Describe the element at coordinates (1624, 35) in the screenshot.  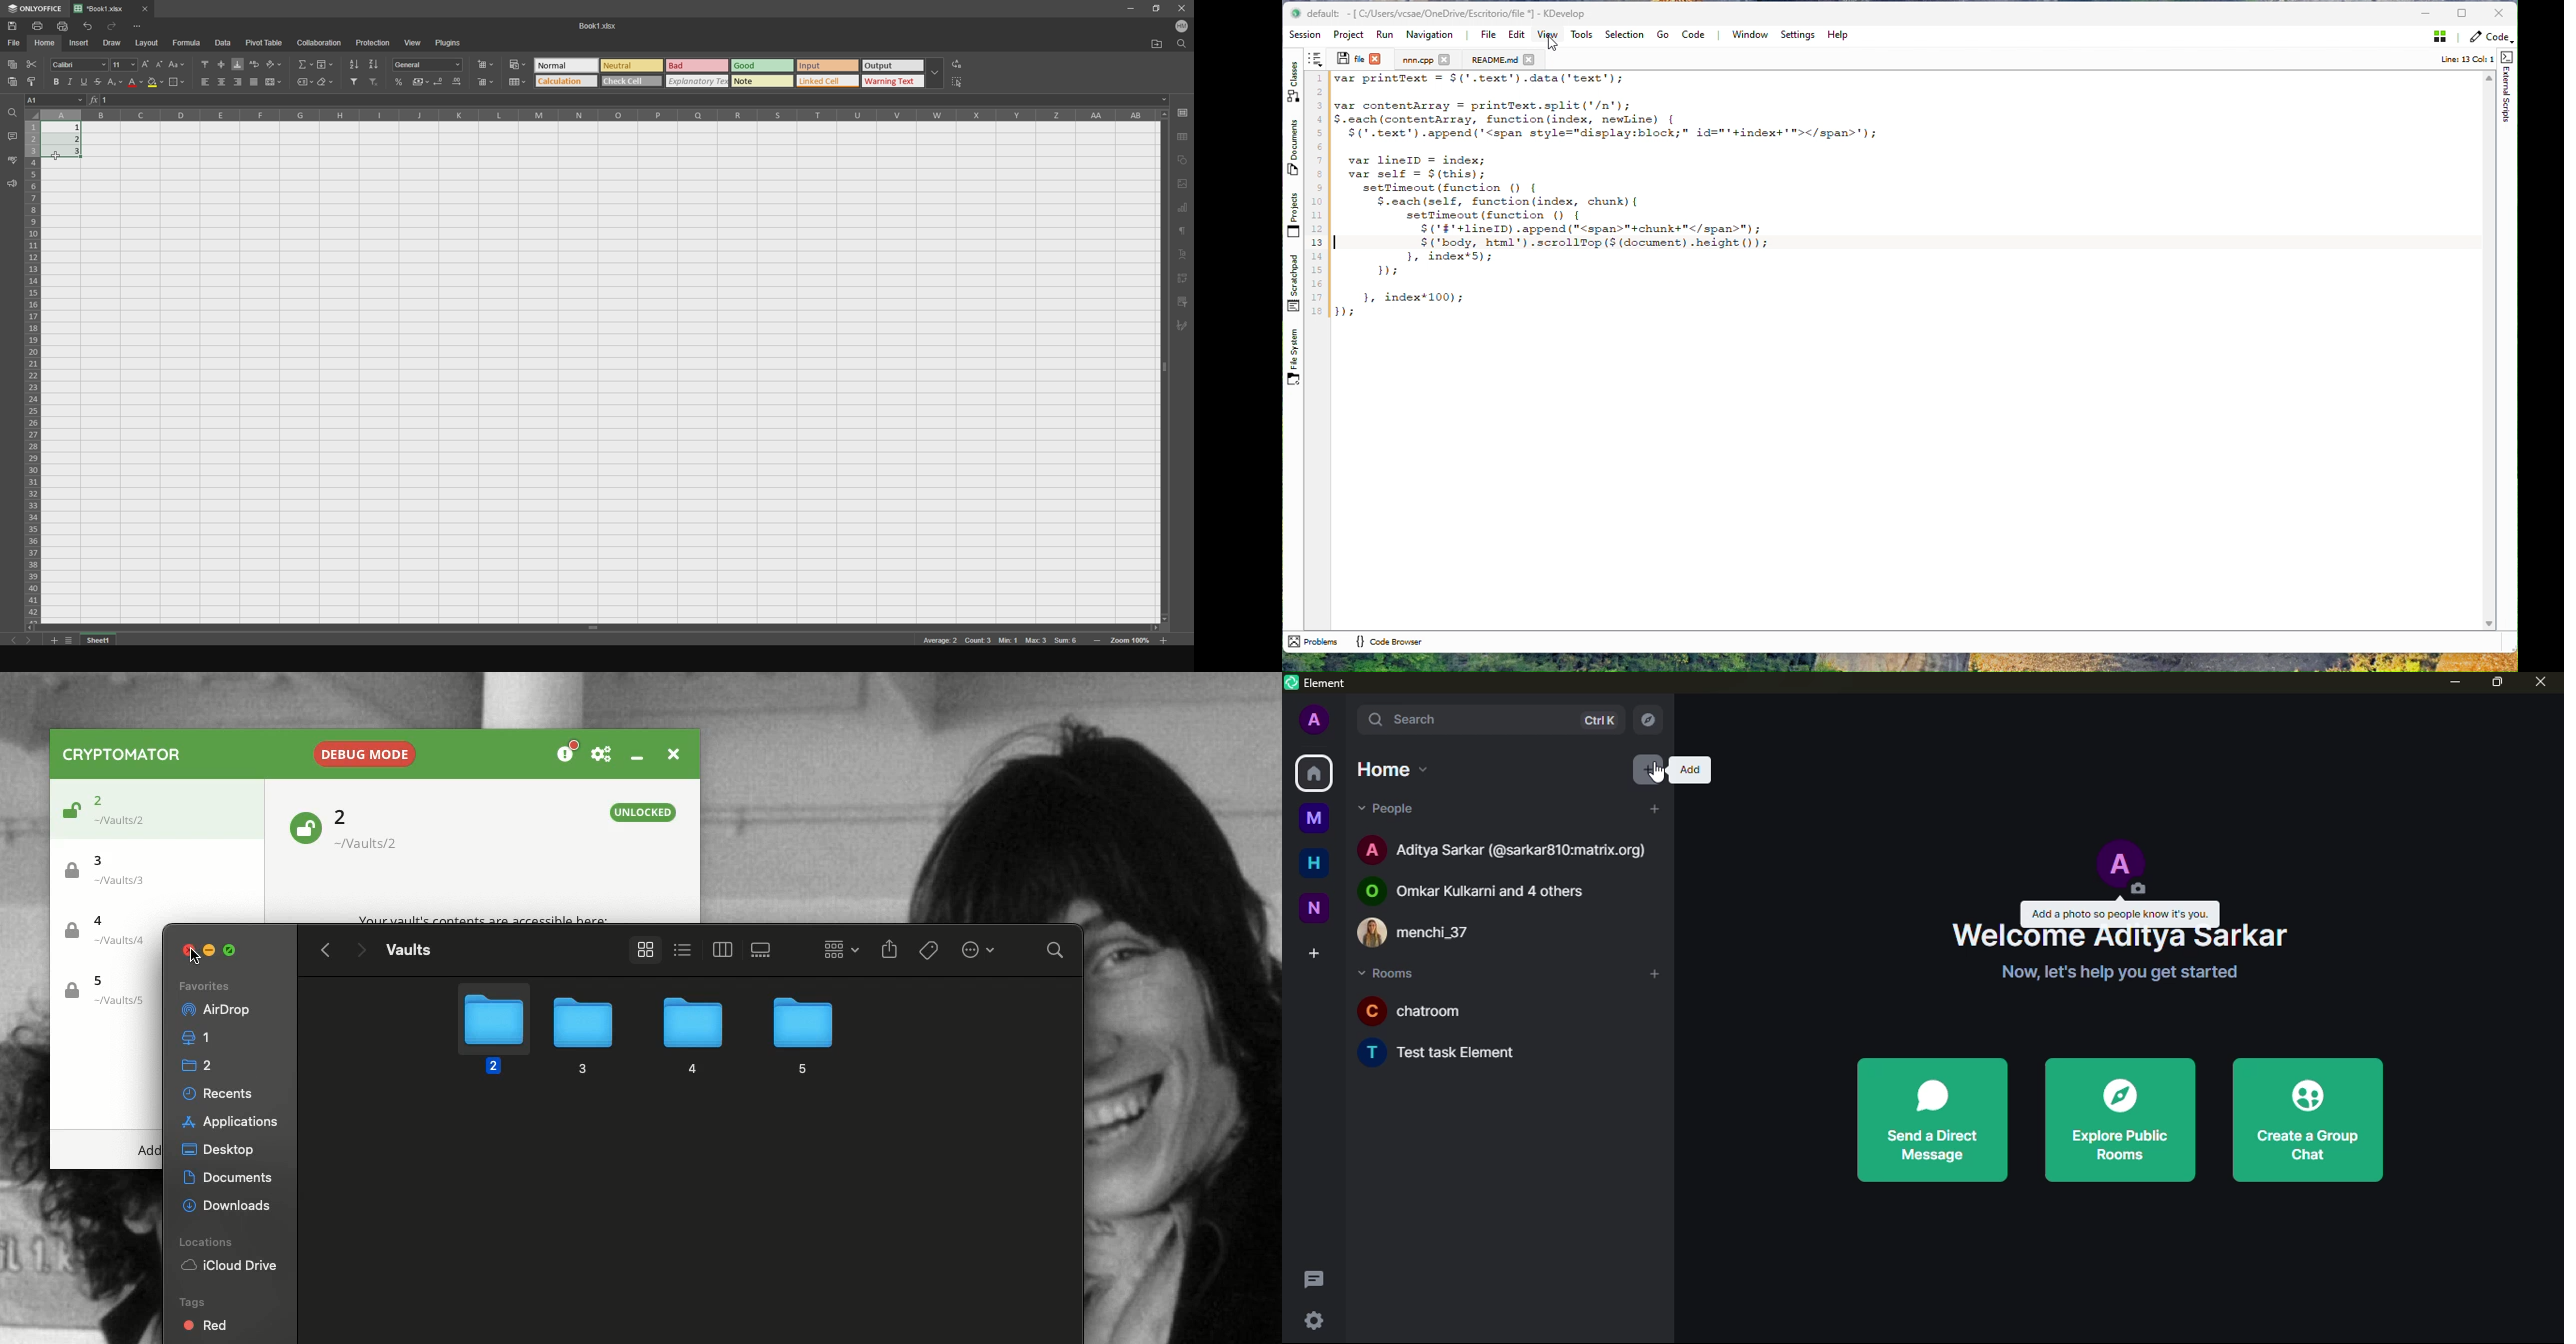
I see `Selection` at that location.